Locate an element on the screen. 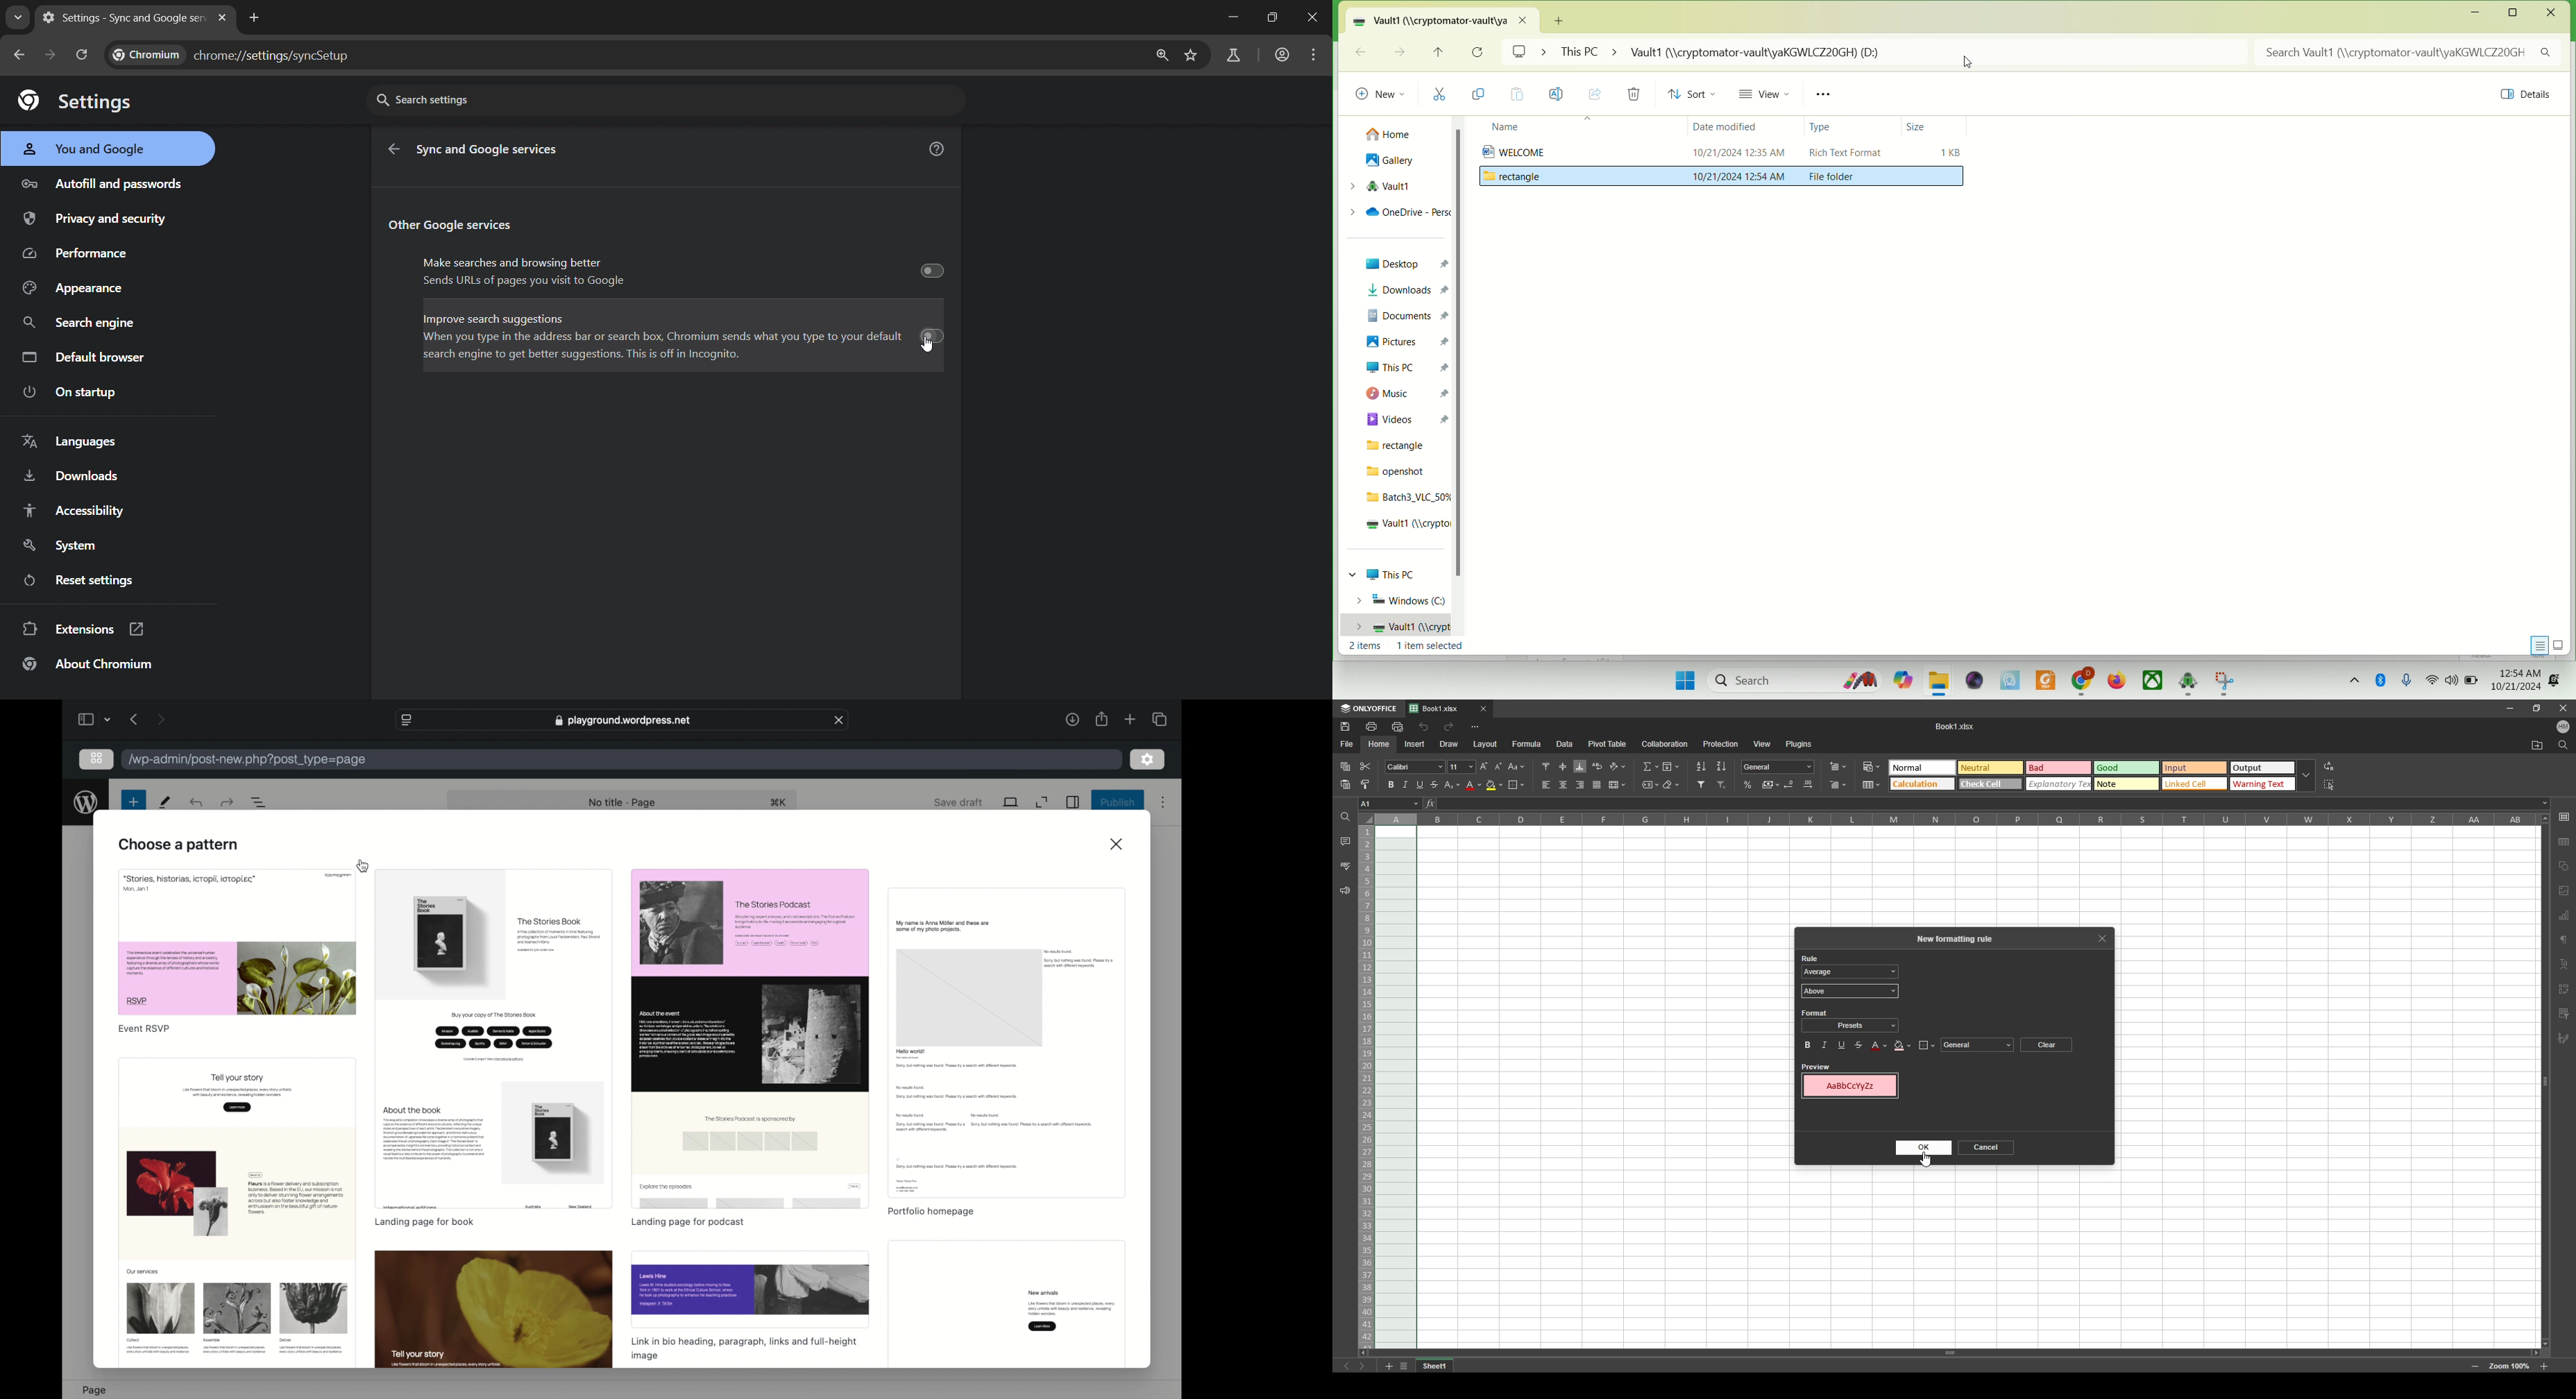 Image resolution: width=2576 pixels, height=1400 pixels. table is located at coordinates (2564, 842).